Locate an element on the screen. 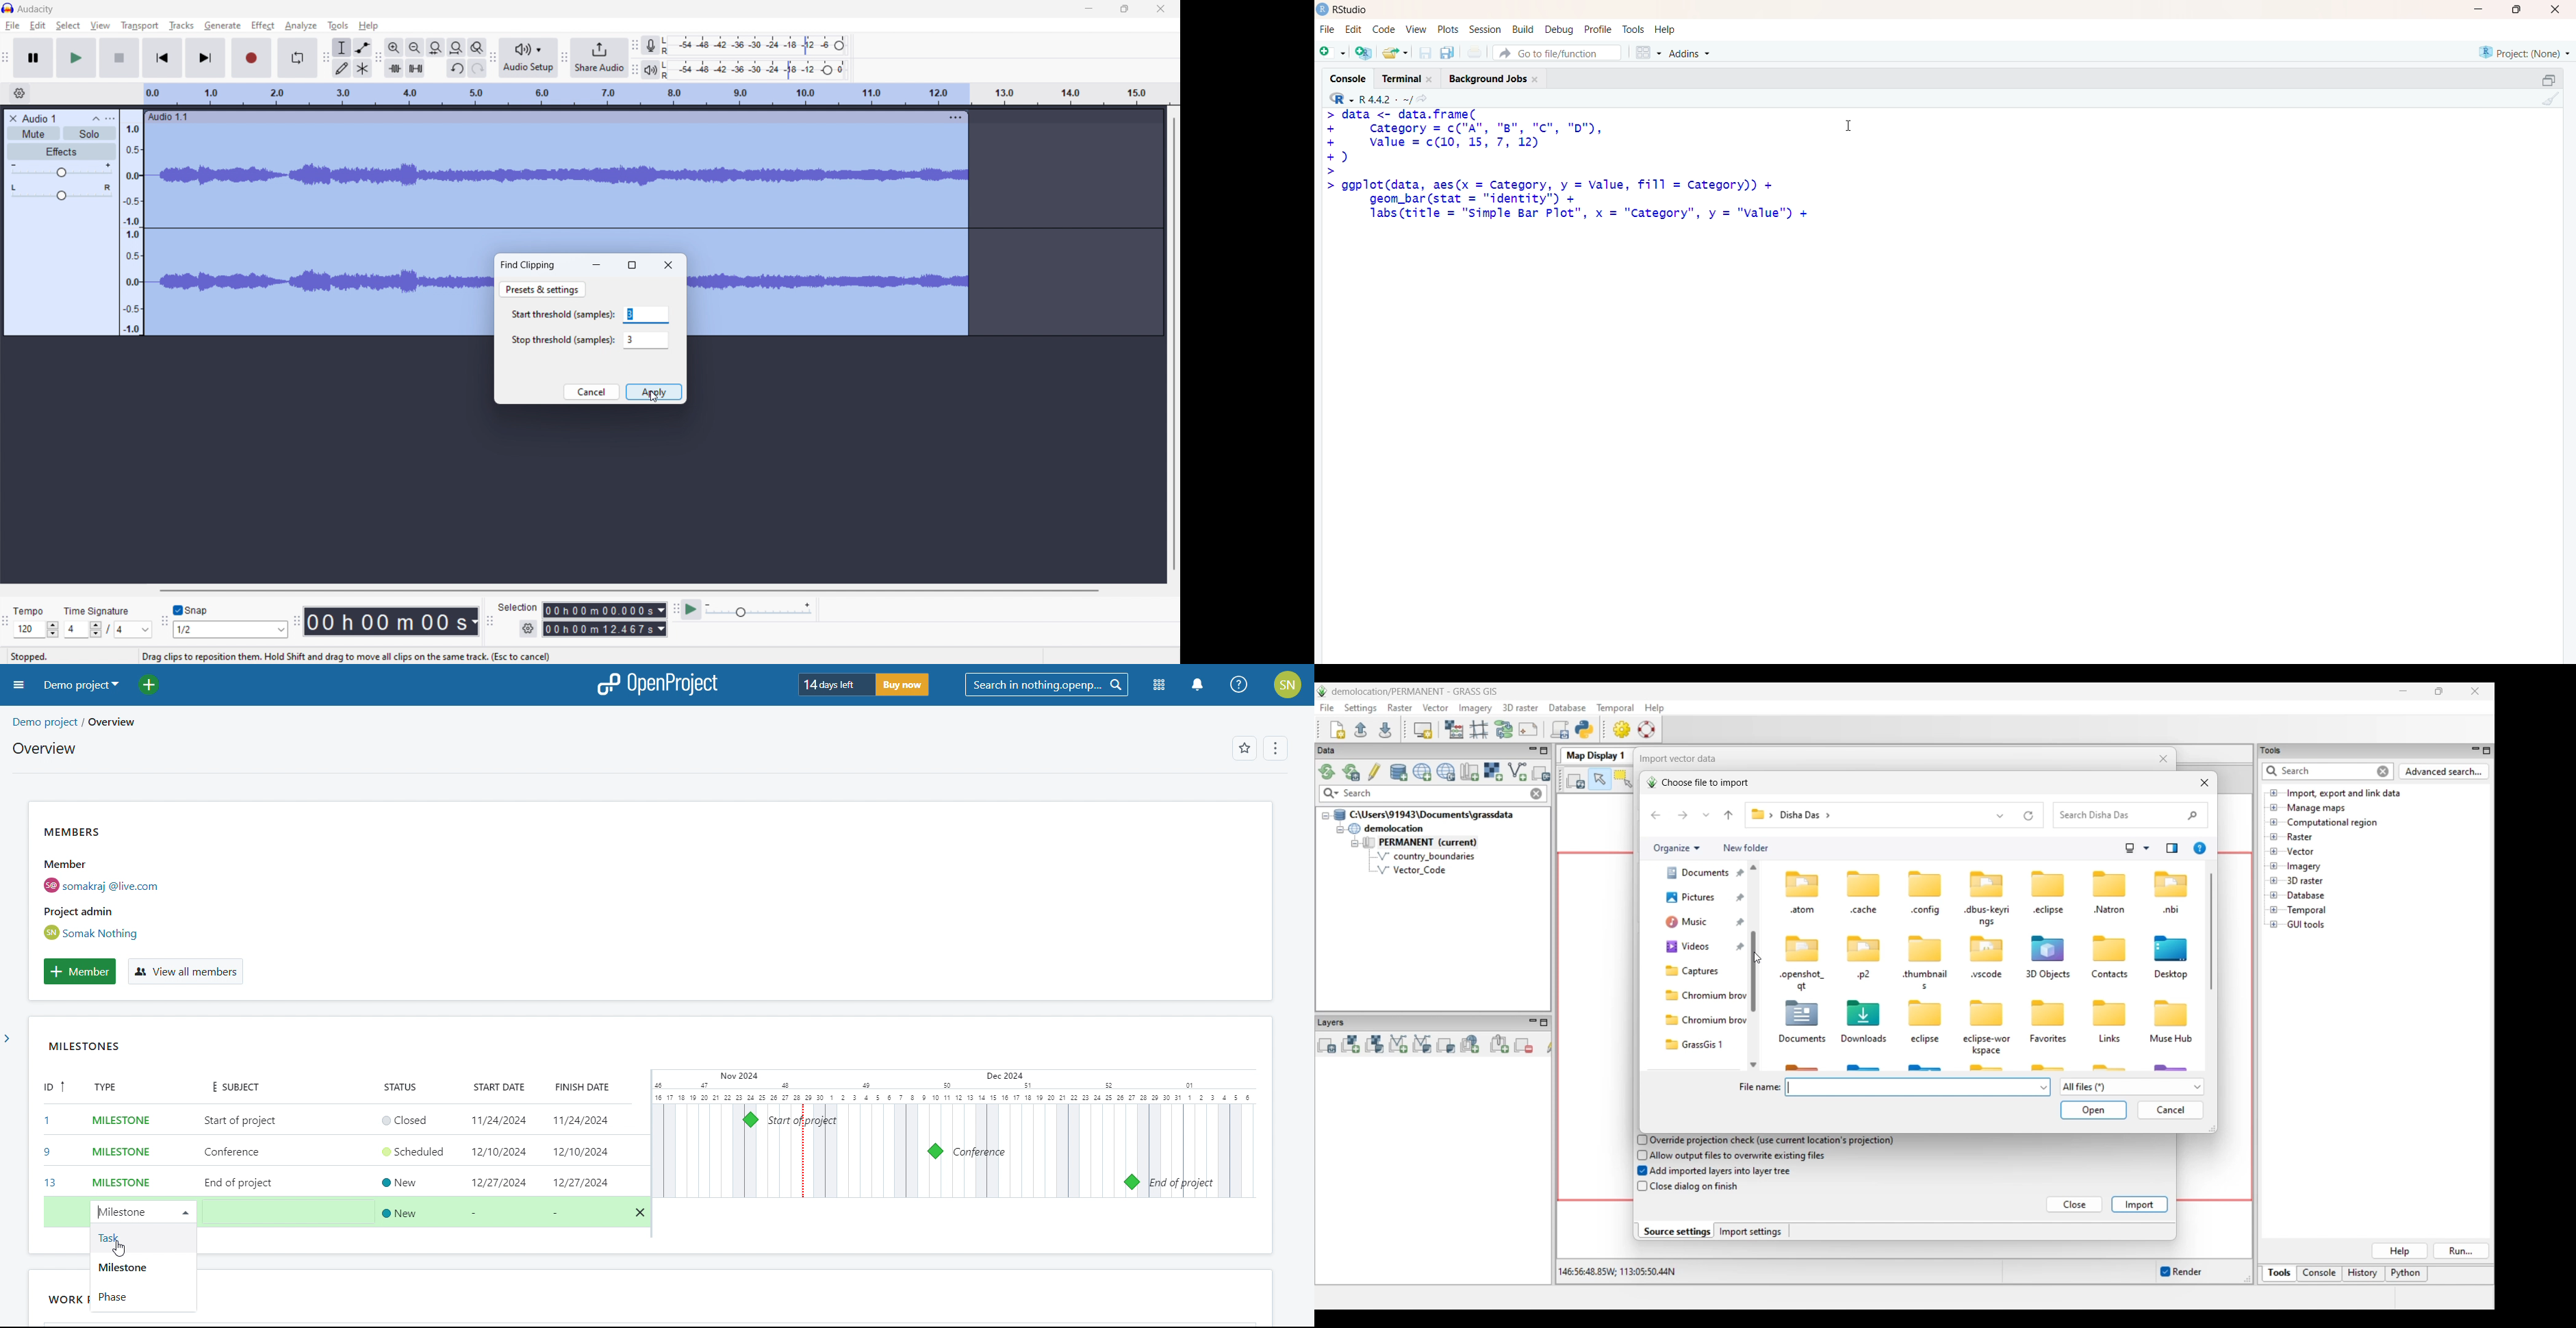  search is located at coordinates (1046, 685).